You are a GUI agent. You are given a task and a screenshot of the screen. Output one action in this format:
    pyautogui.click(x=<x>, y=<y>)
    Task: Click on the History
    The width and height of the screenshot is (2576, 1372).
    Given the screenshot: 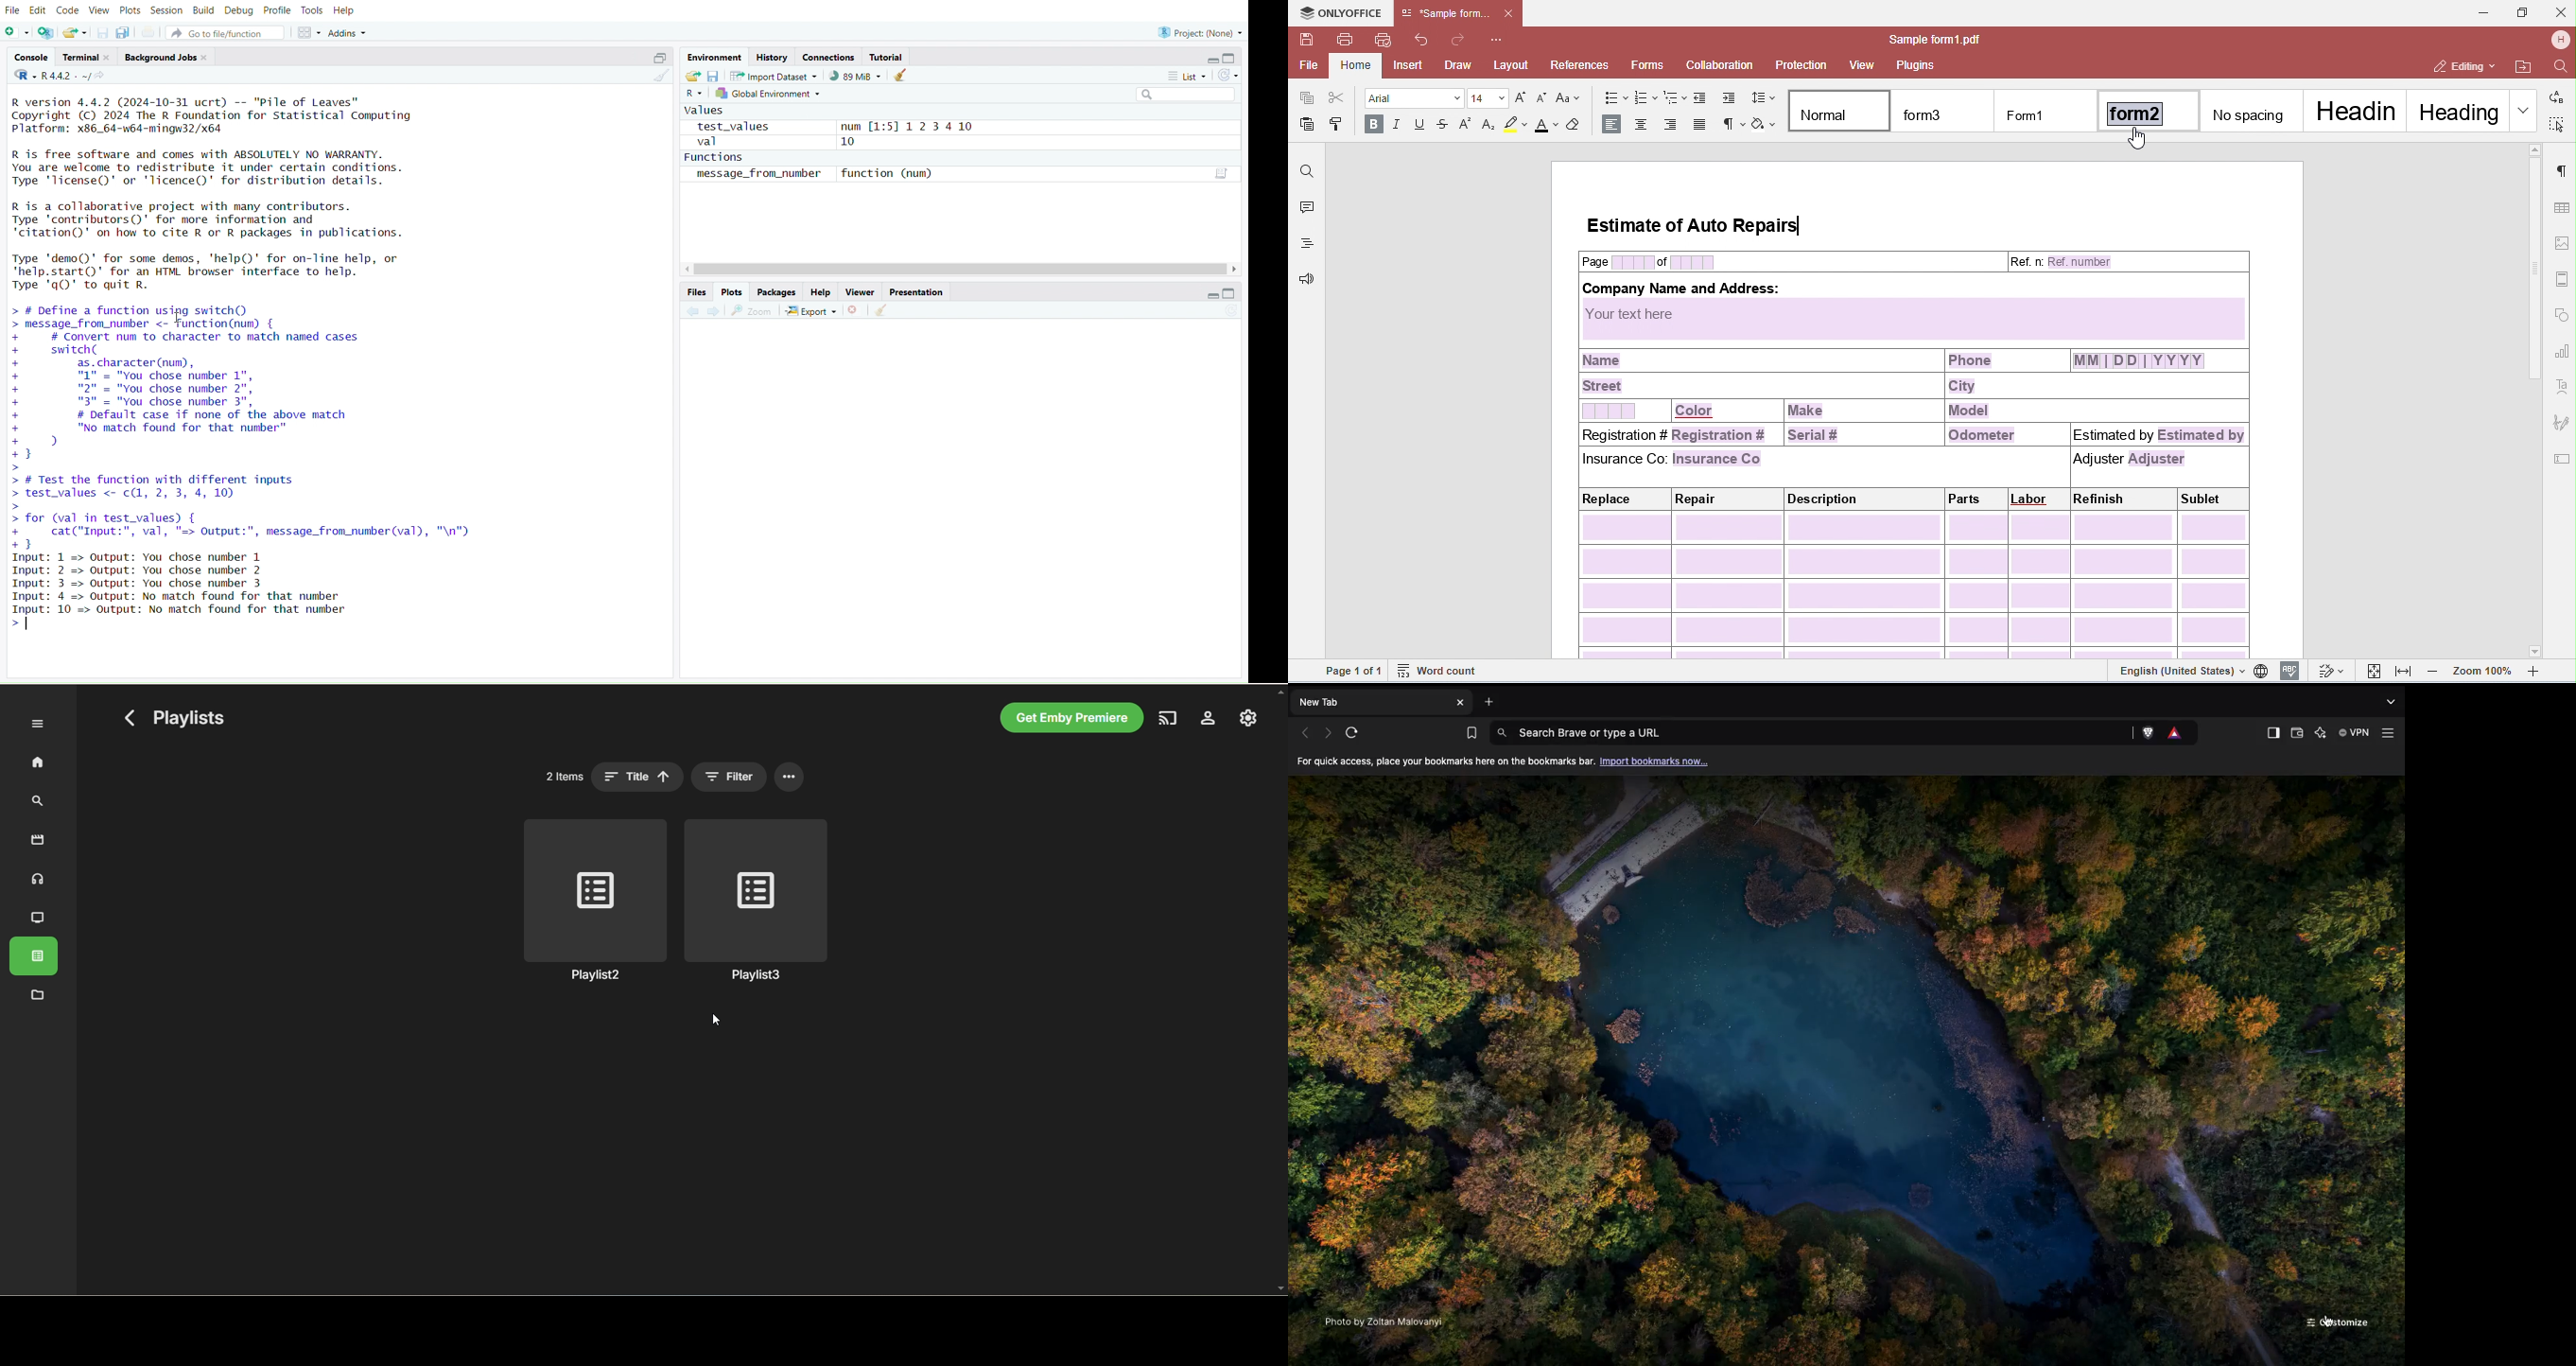 What is the action you would take?
    pyautogui.click(x=773, y=56)
    